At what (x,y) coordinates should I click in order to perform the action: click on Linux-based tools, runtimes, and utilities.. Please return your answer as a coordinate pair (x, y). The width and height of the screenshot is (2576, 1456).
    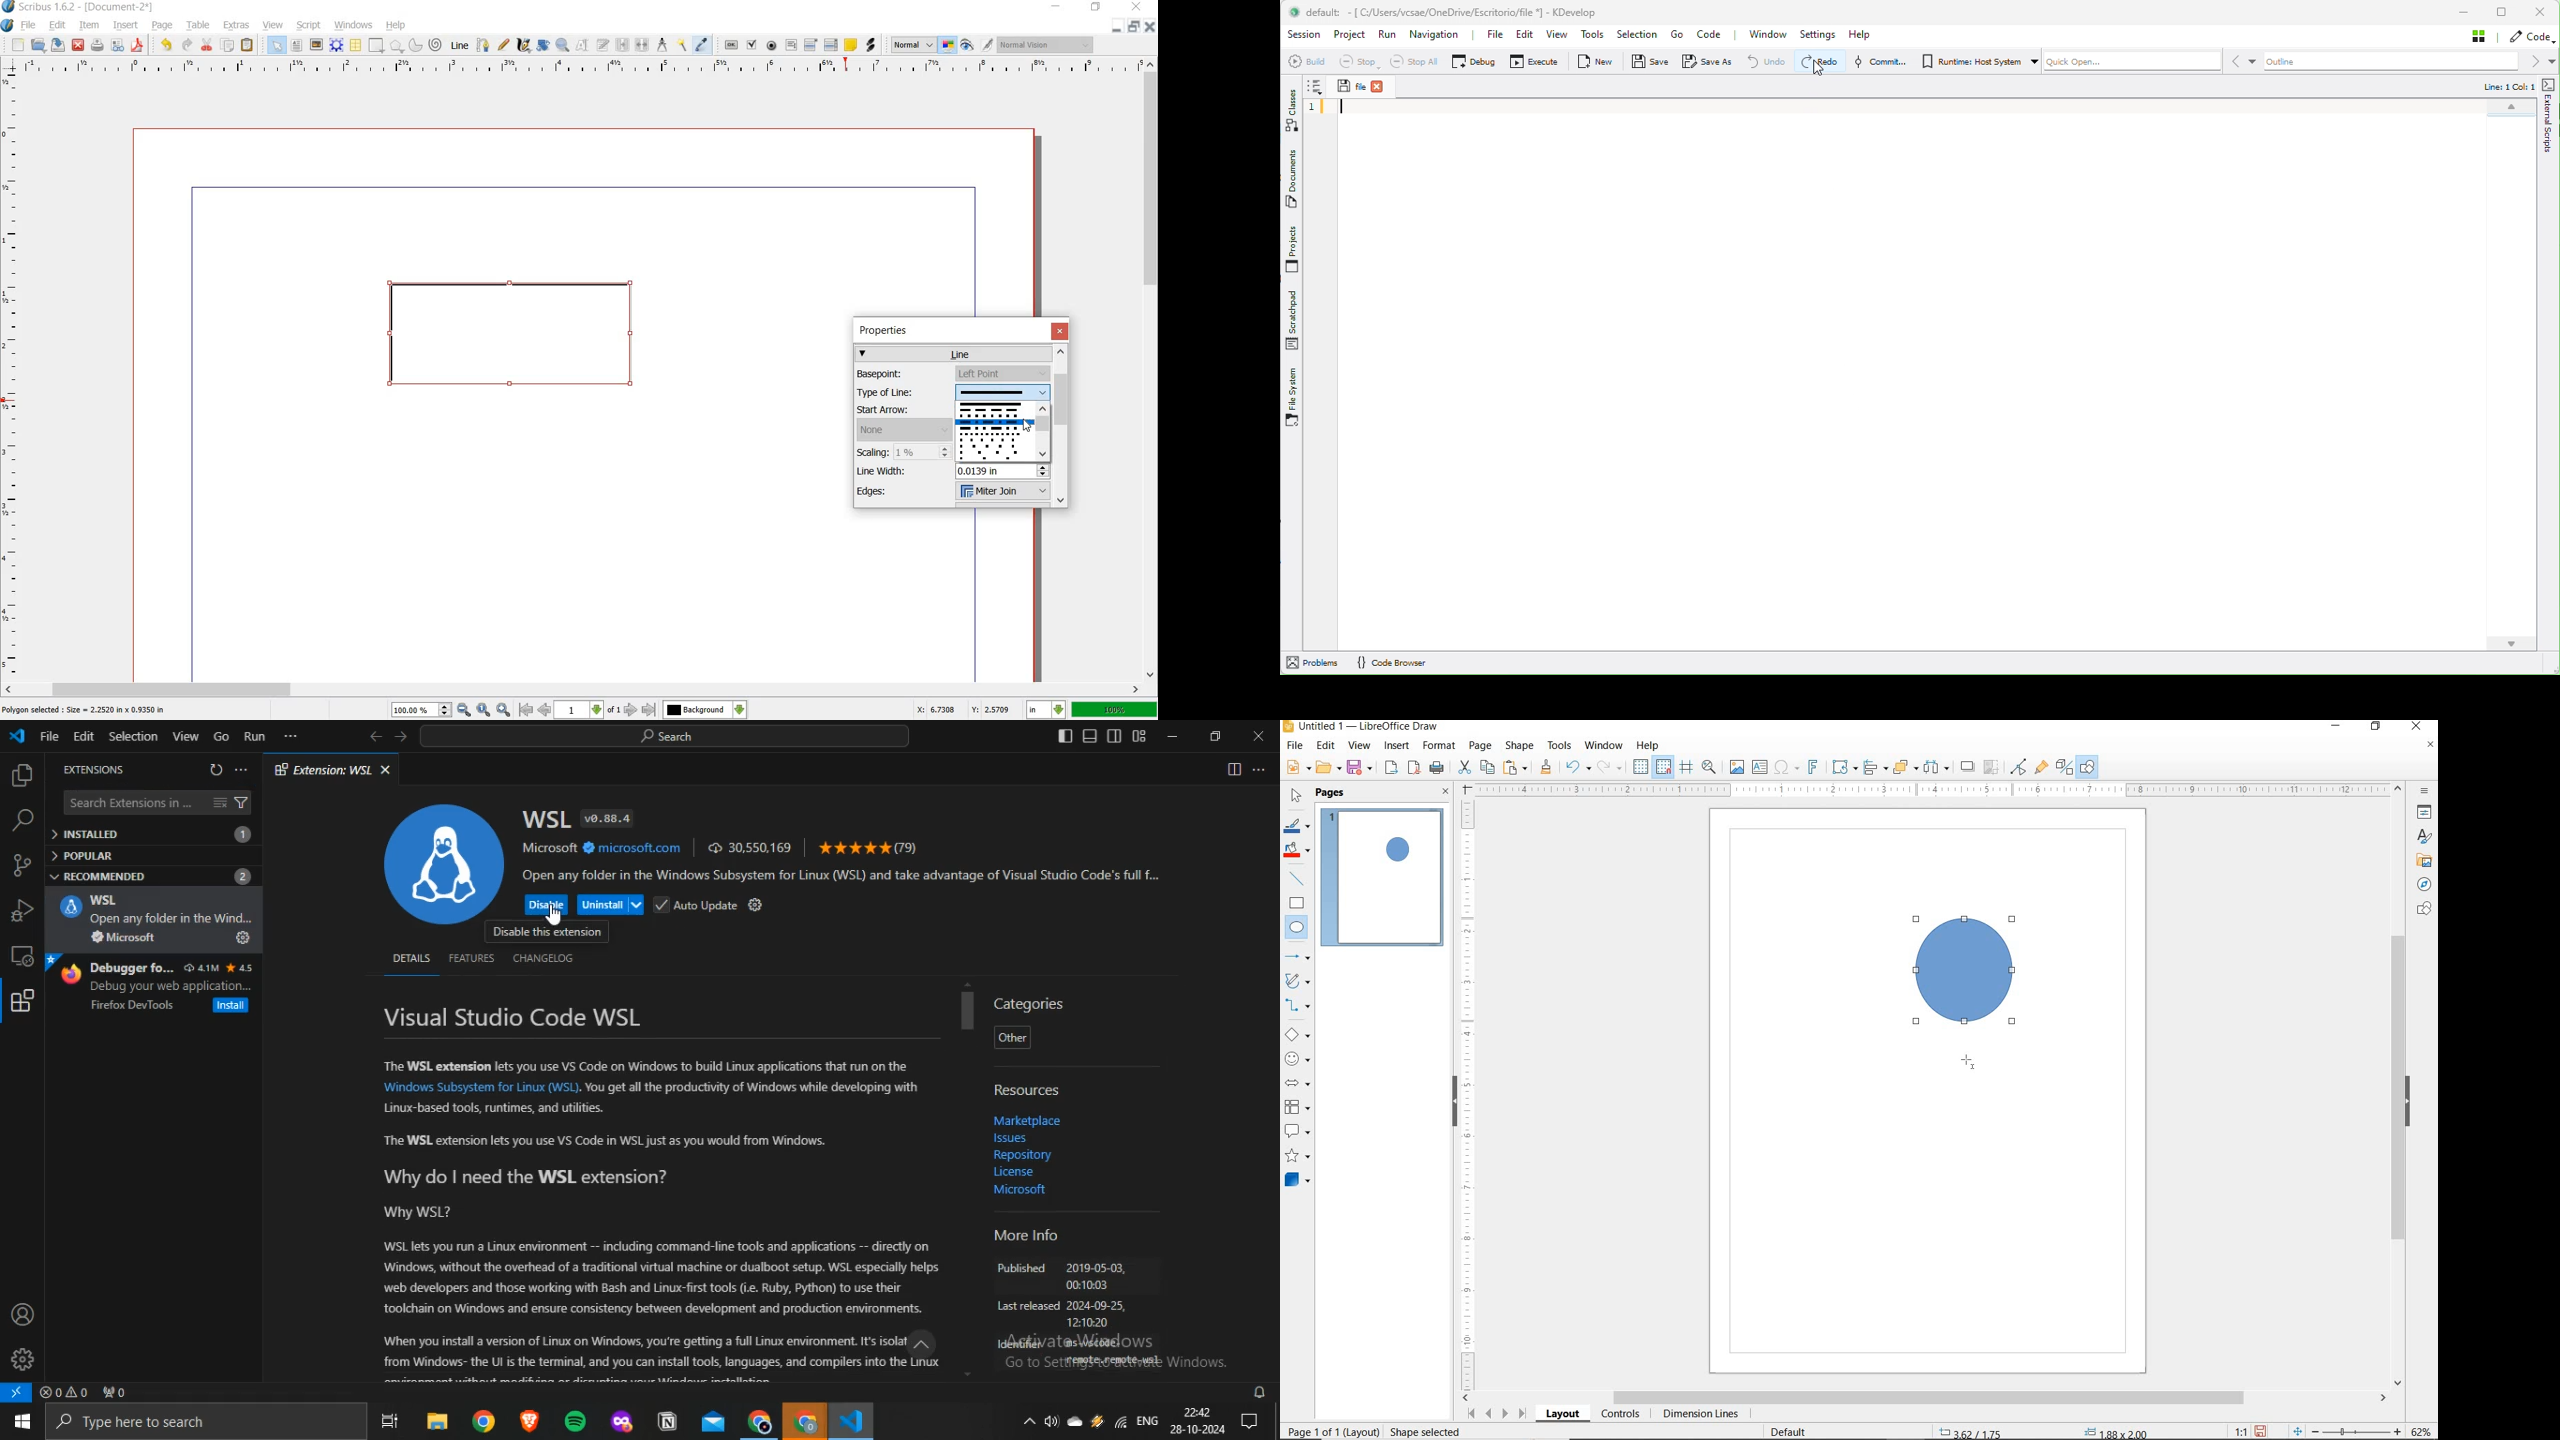
    Looking at the image, I should click on (494, 1108).